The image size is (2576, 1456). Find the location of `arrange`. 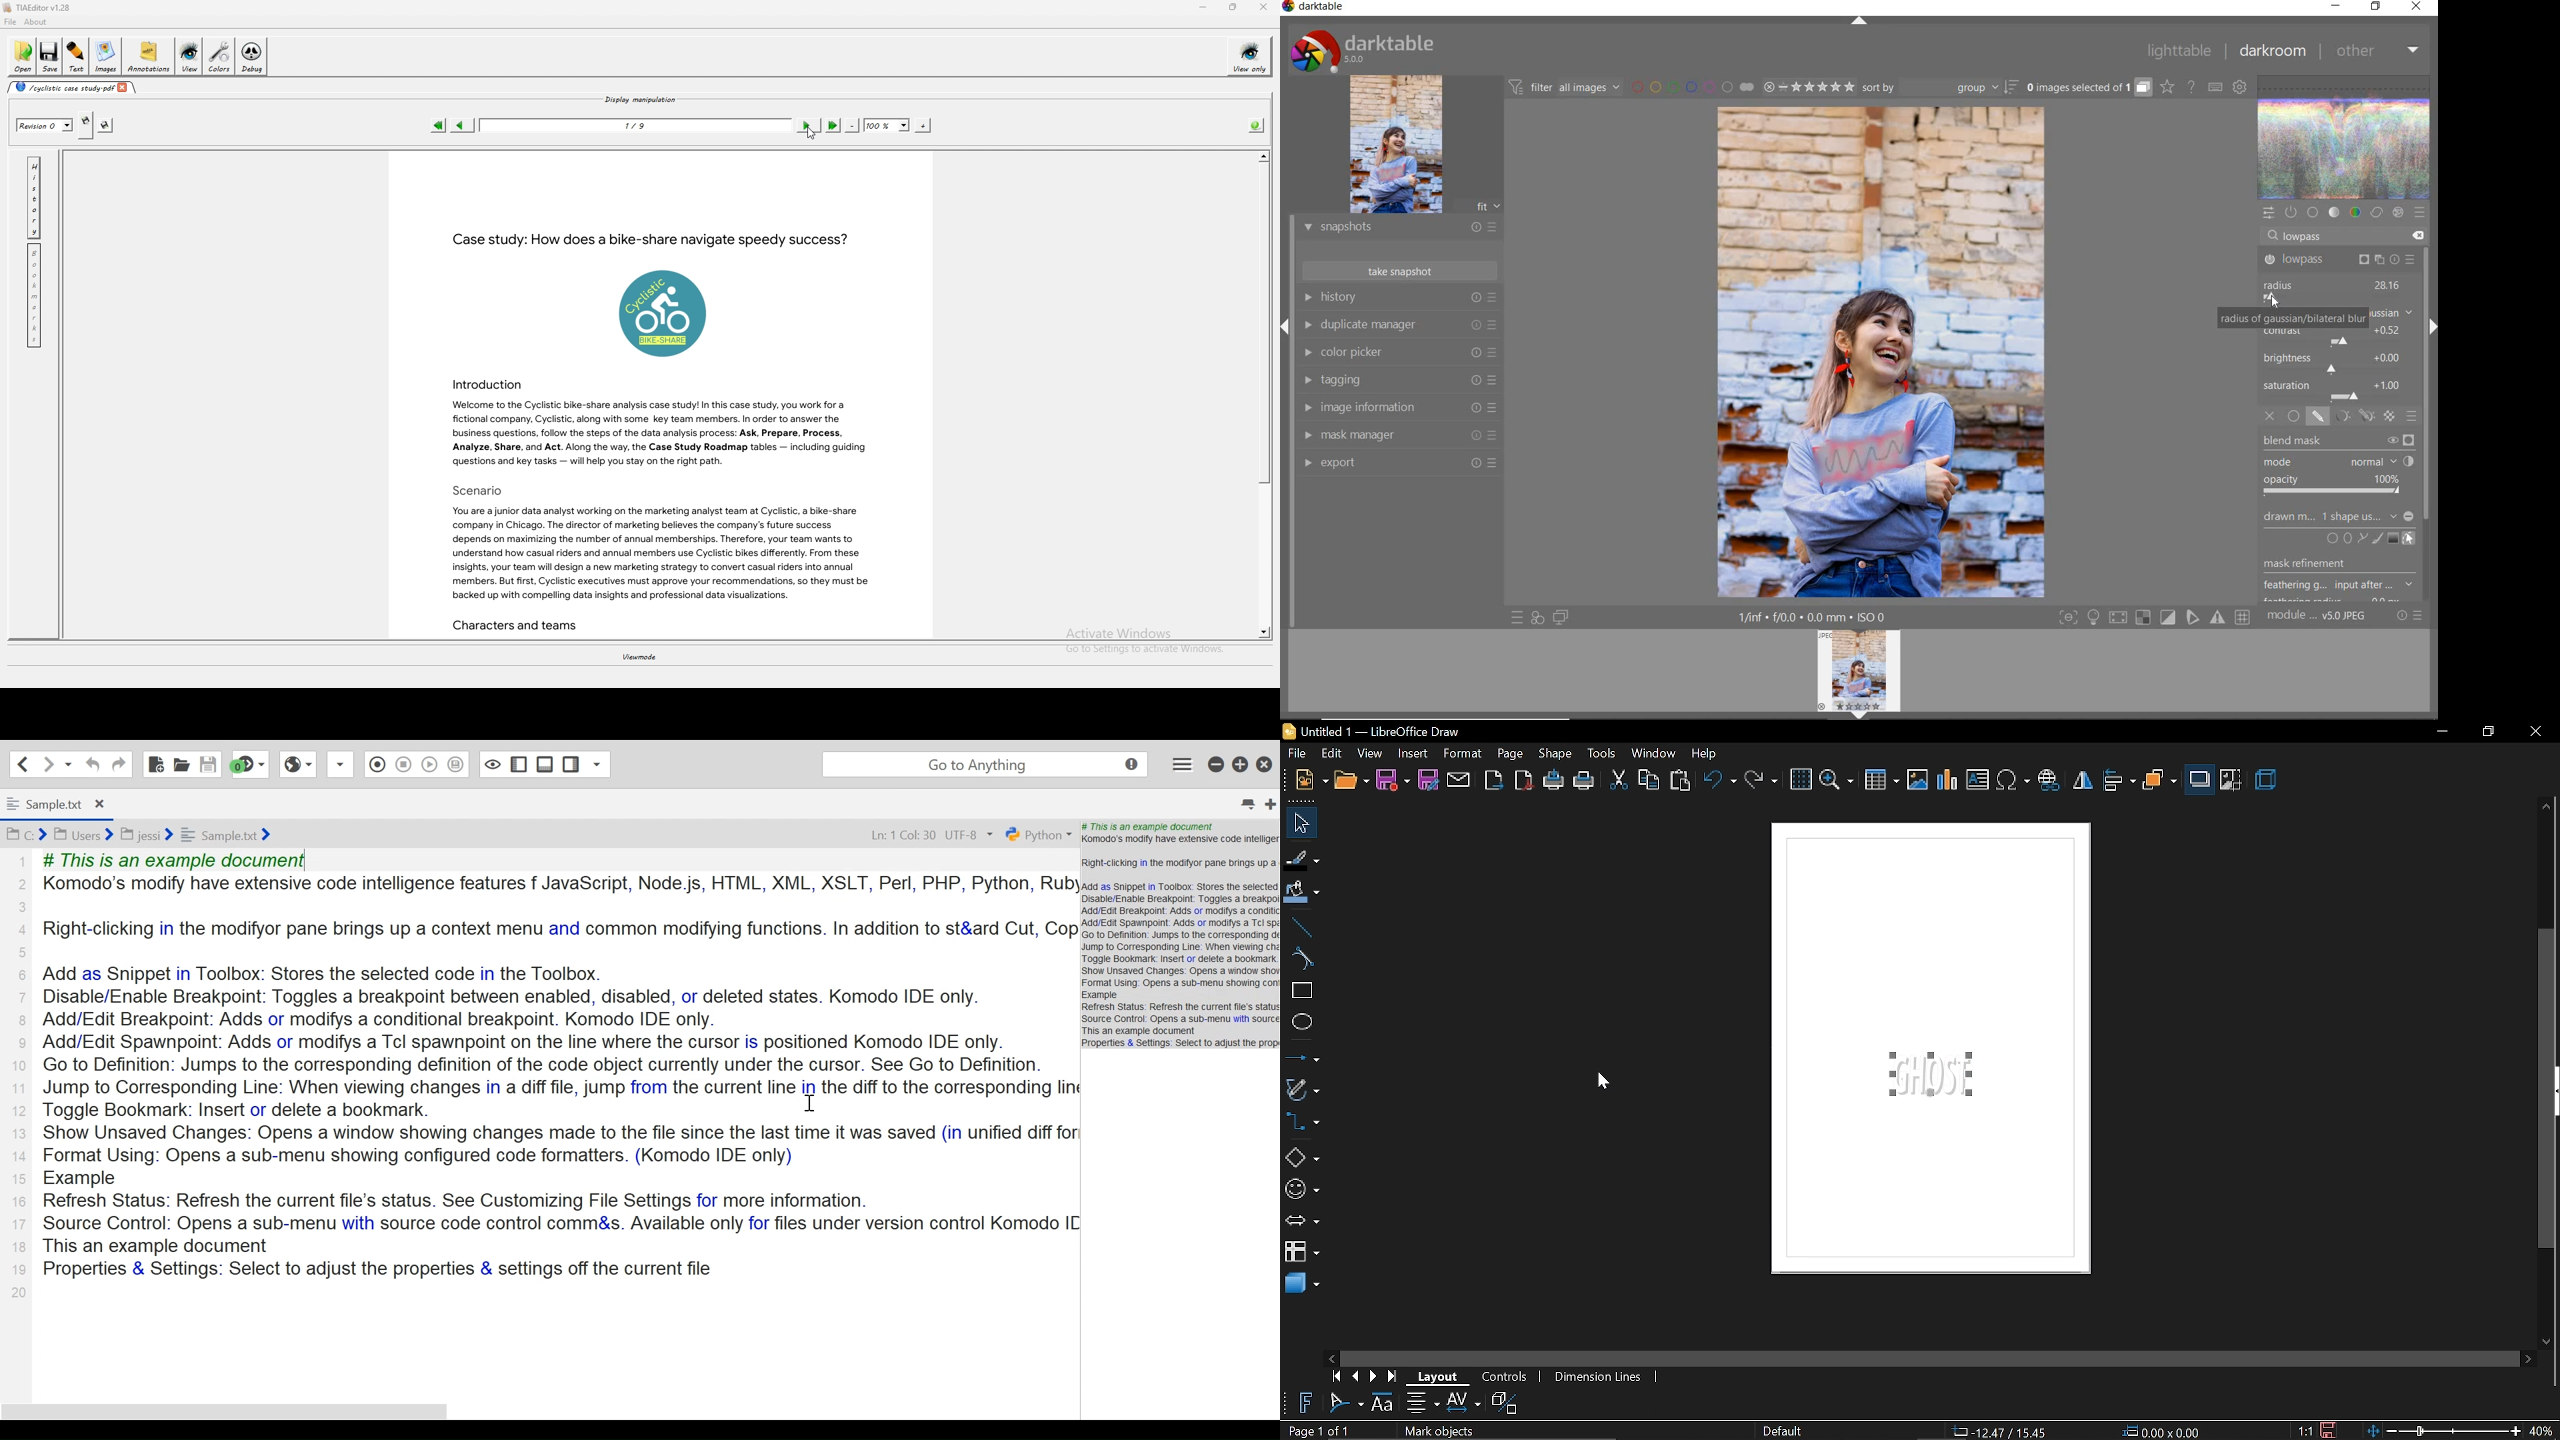

arrange is located at coordinates (2160, 781).